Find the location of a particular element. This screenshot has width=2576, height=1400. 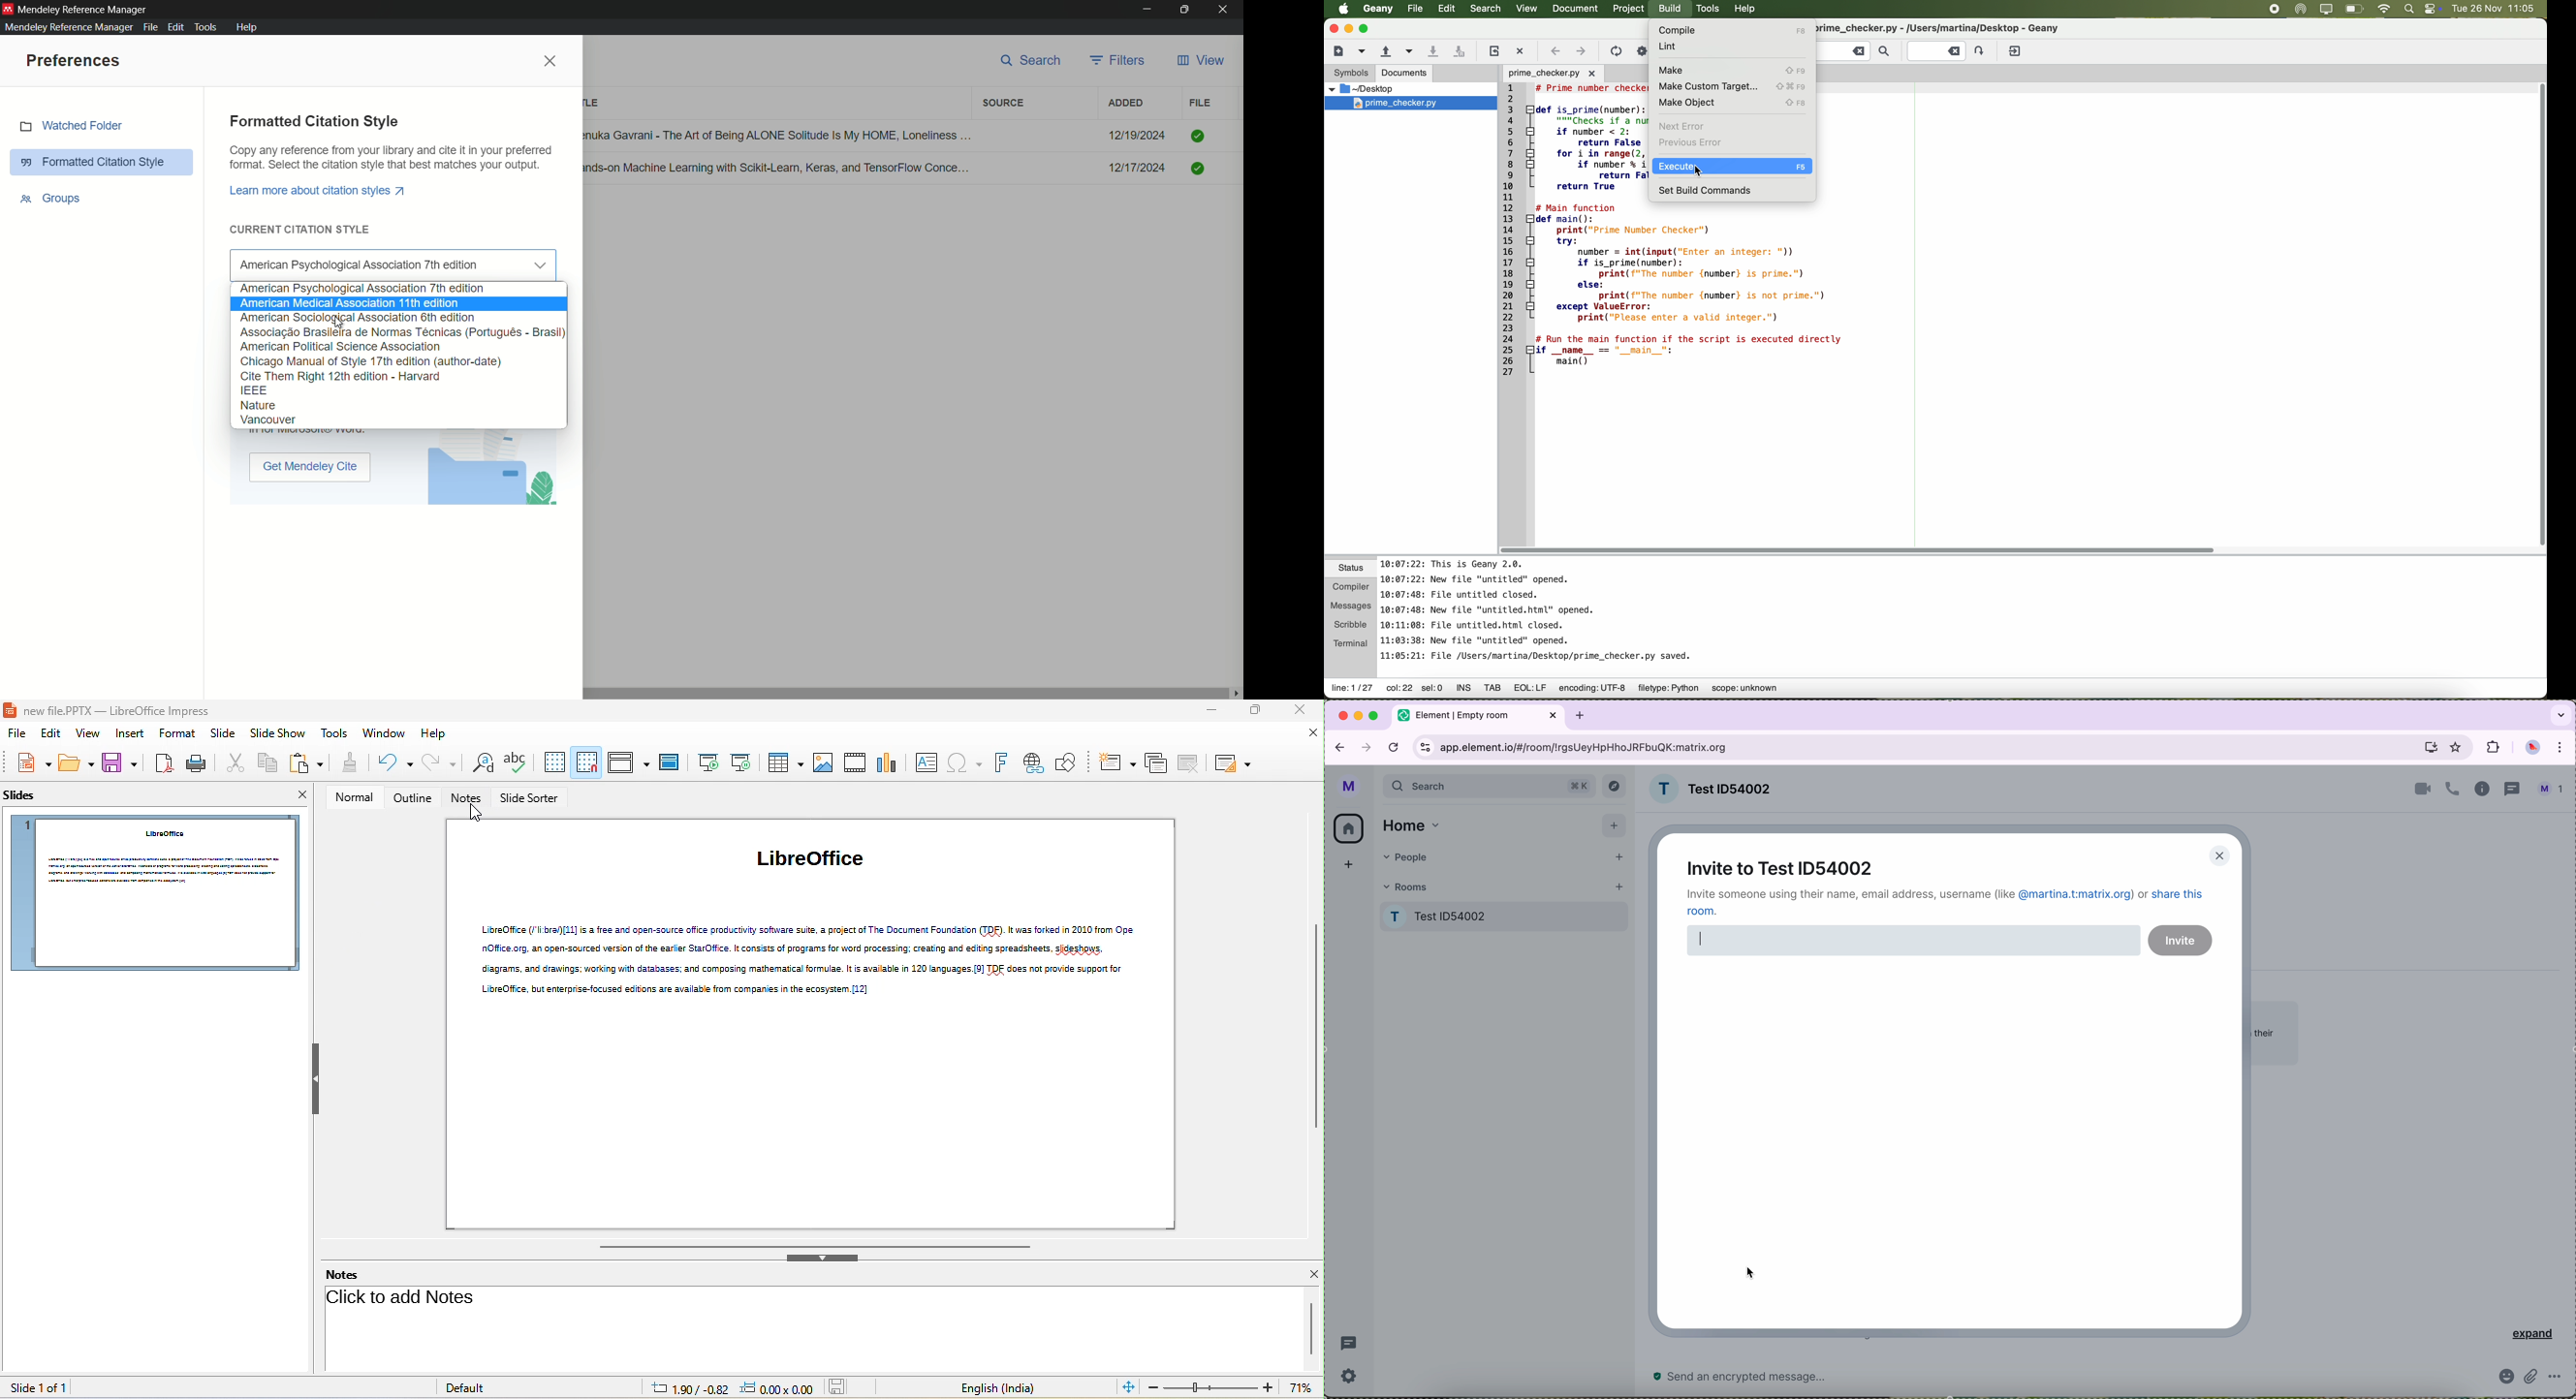

how draw function is located at coordinates (1067, 763).